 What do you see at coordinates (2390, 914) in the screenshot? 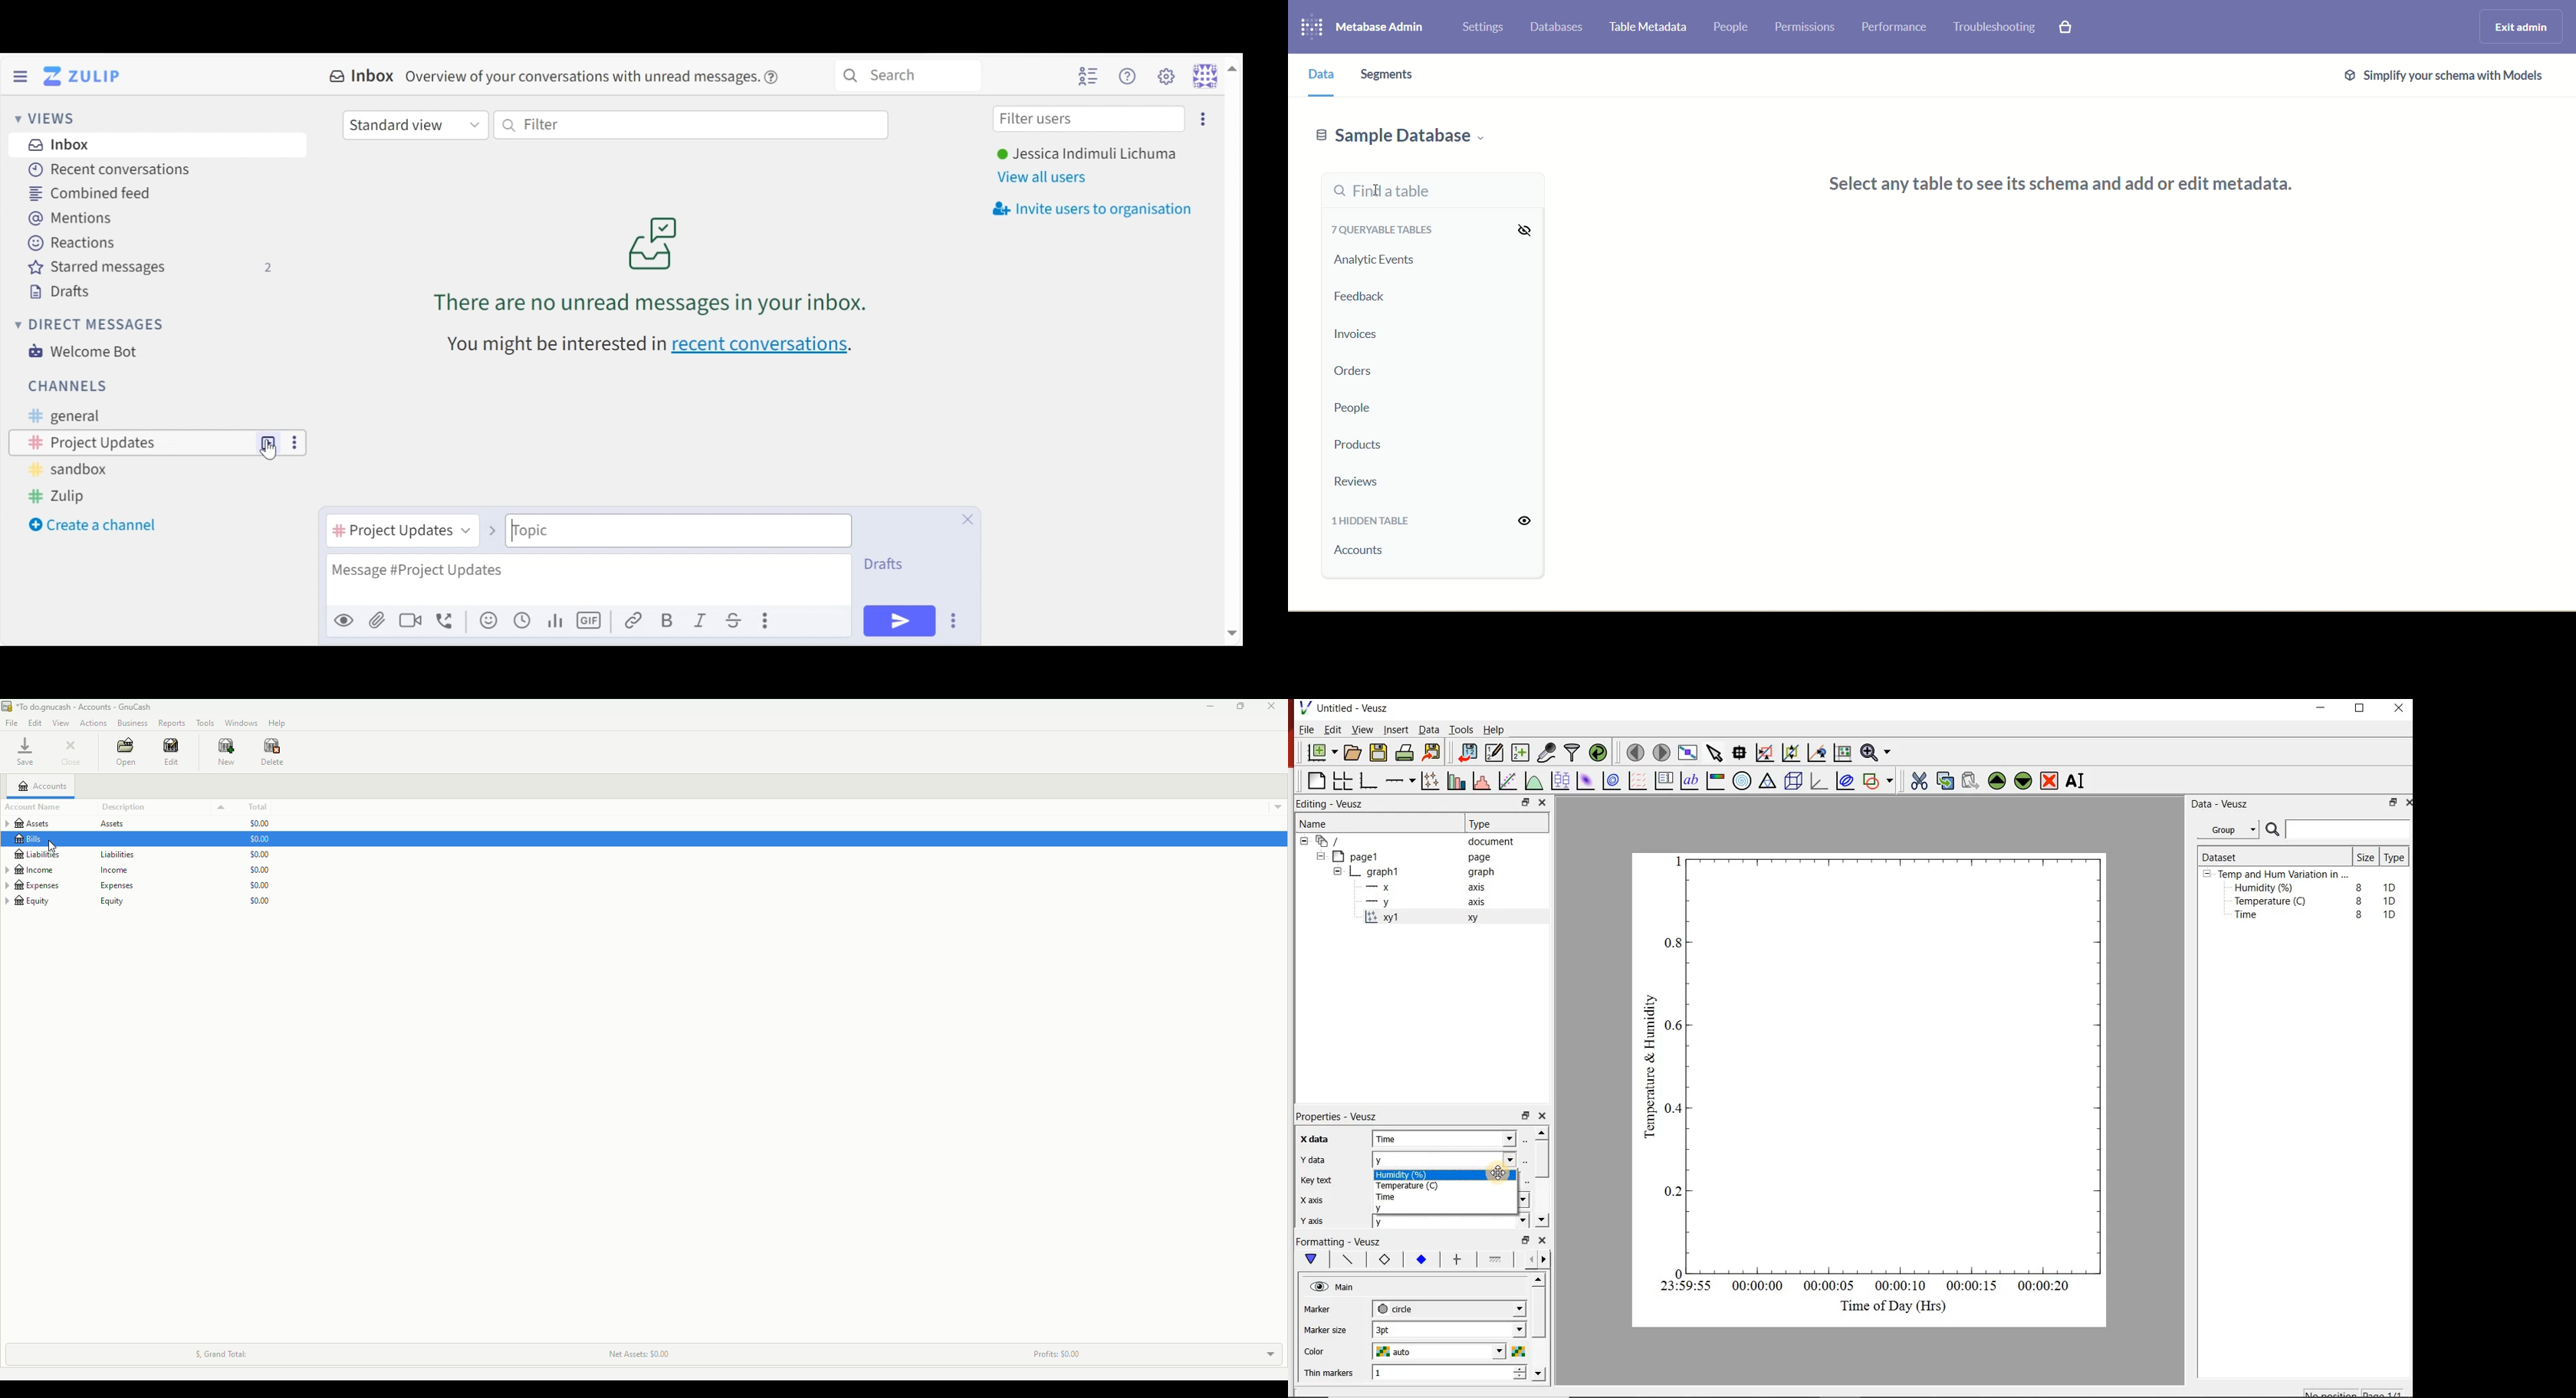
I see `1D` at bounding box center [2390, 914].